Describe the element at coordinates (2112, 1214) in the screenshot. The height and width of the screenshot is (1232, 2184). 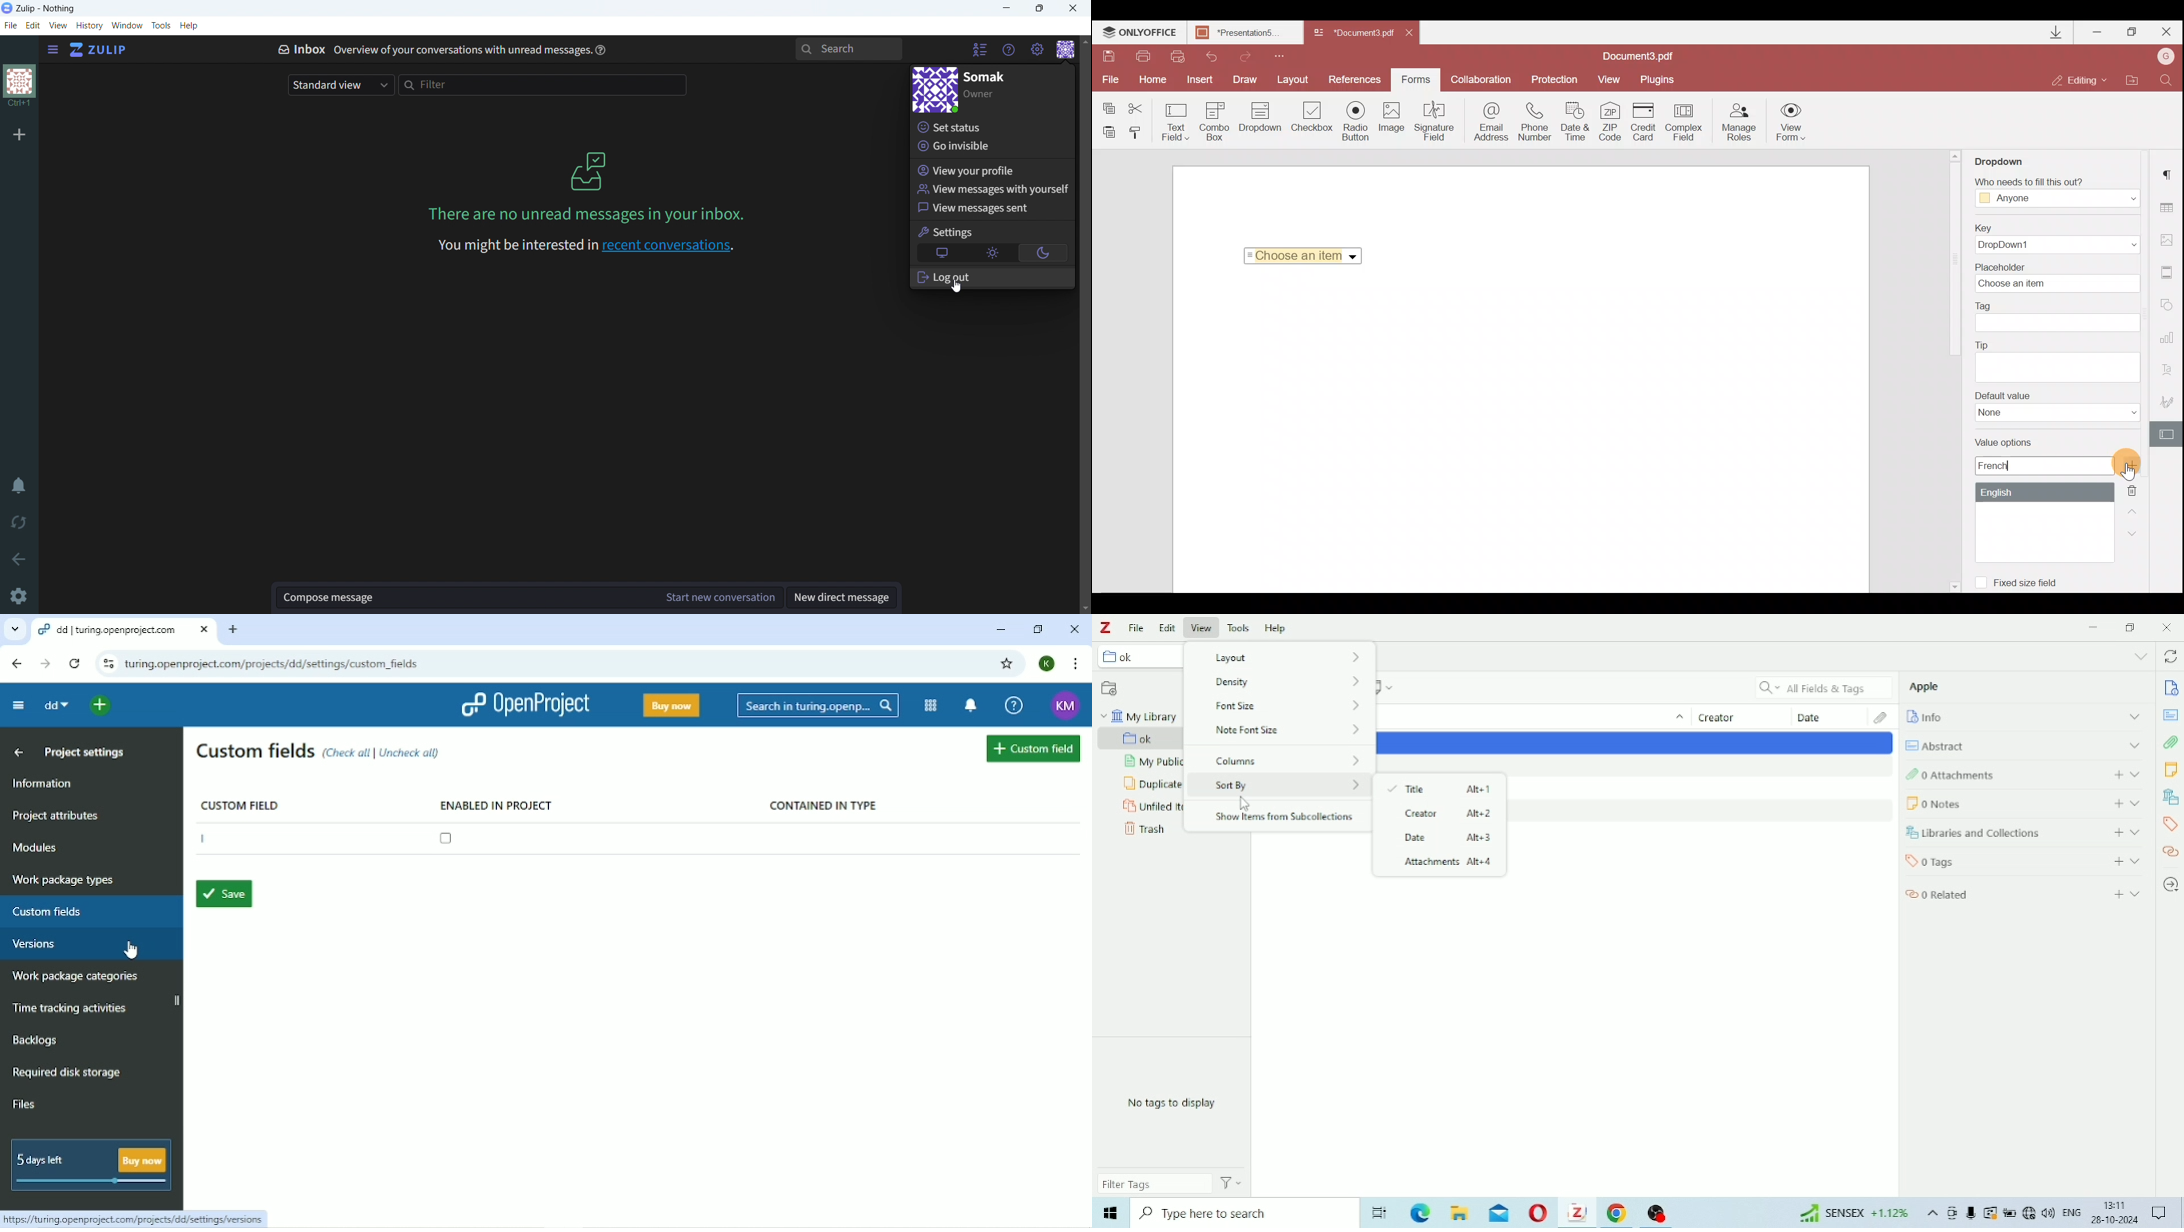
I see `Time/Date` at that location.